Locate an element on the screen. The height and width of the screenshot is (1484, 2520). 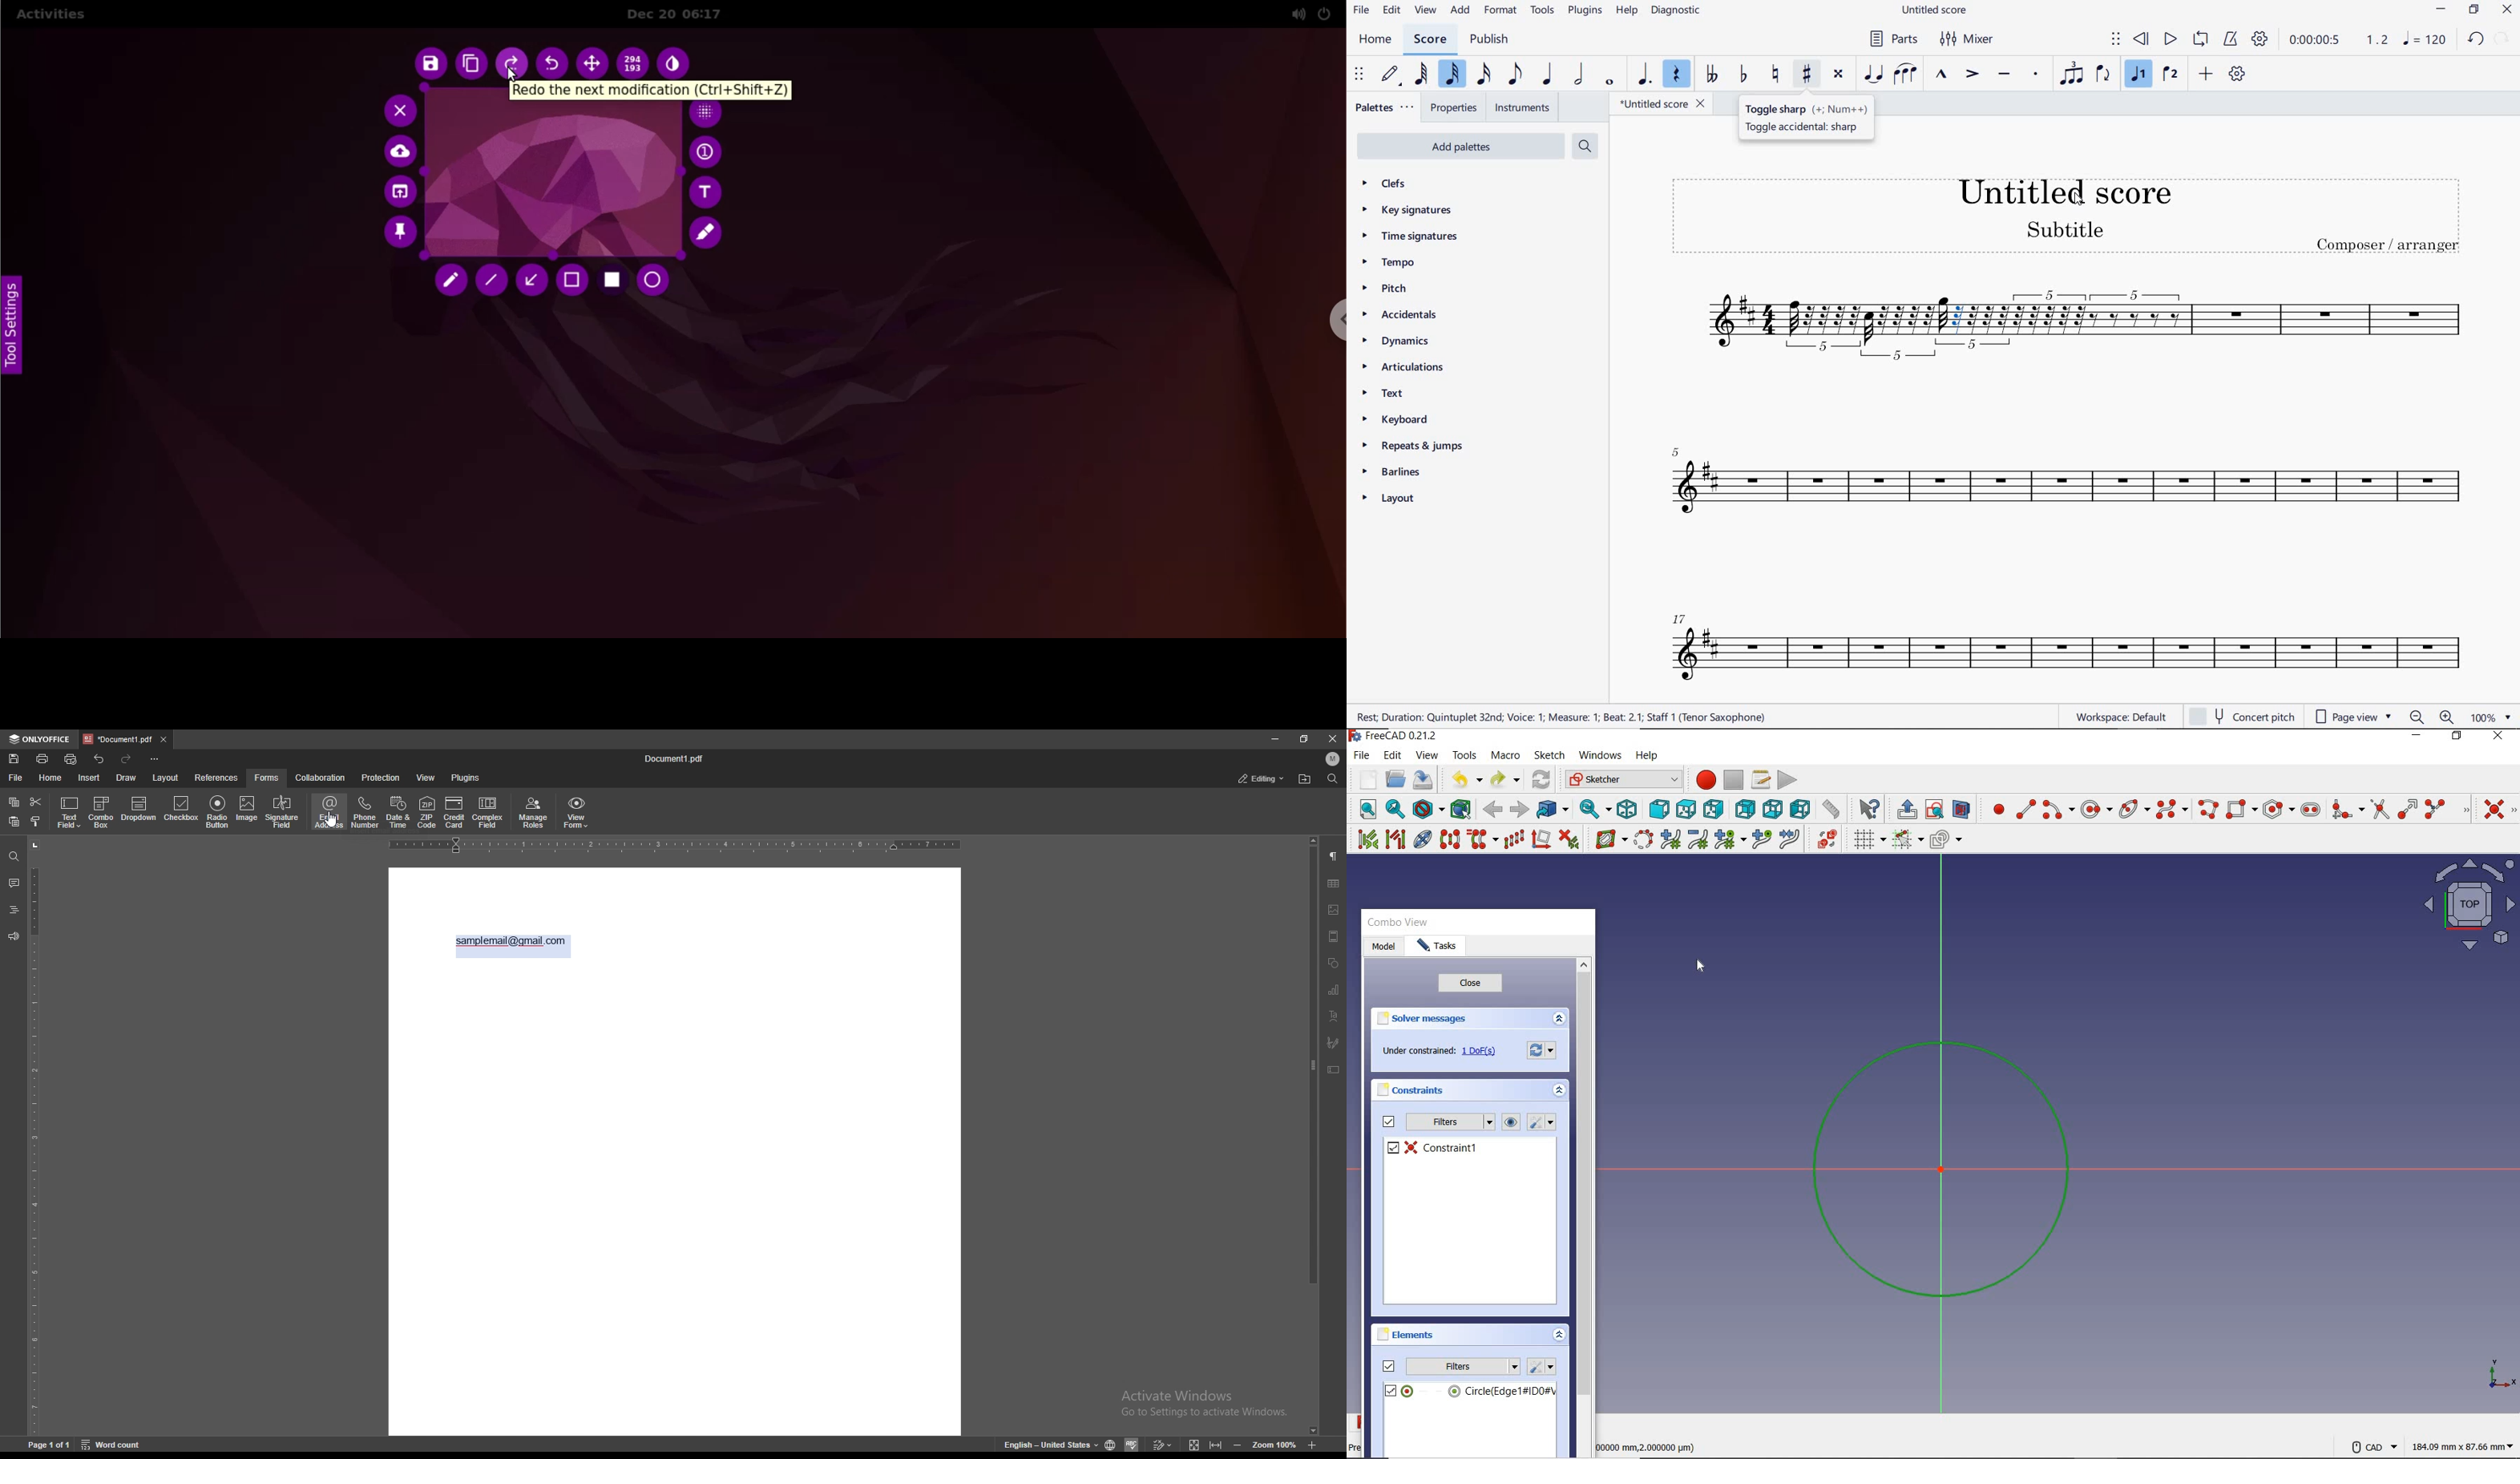
status is located at coordinates (1261, 779).